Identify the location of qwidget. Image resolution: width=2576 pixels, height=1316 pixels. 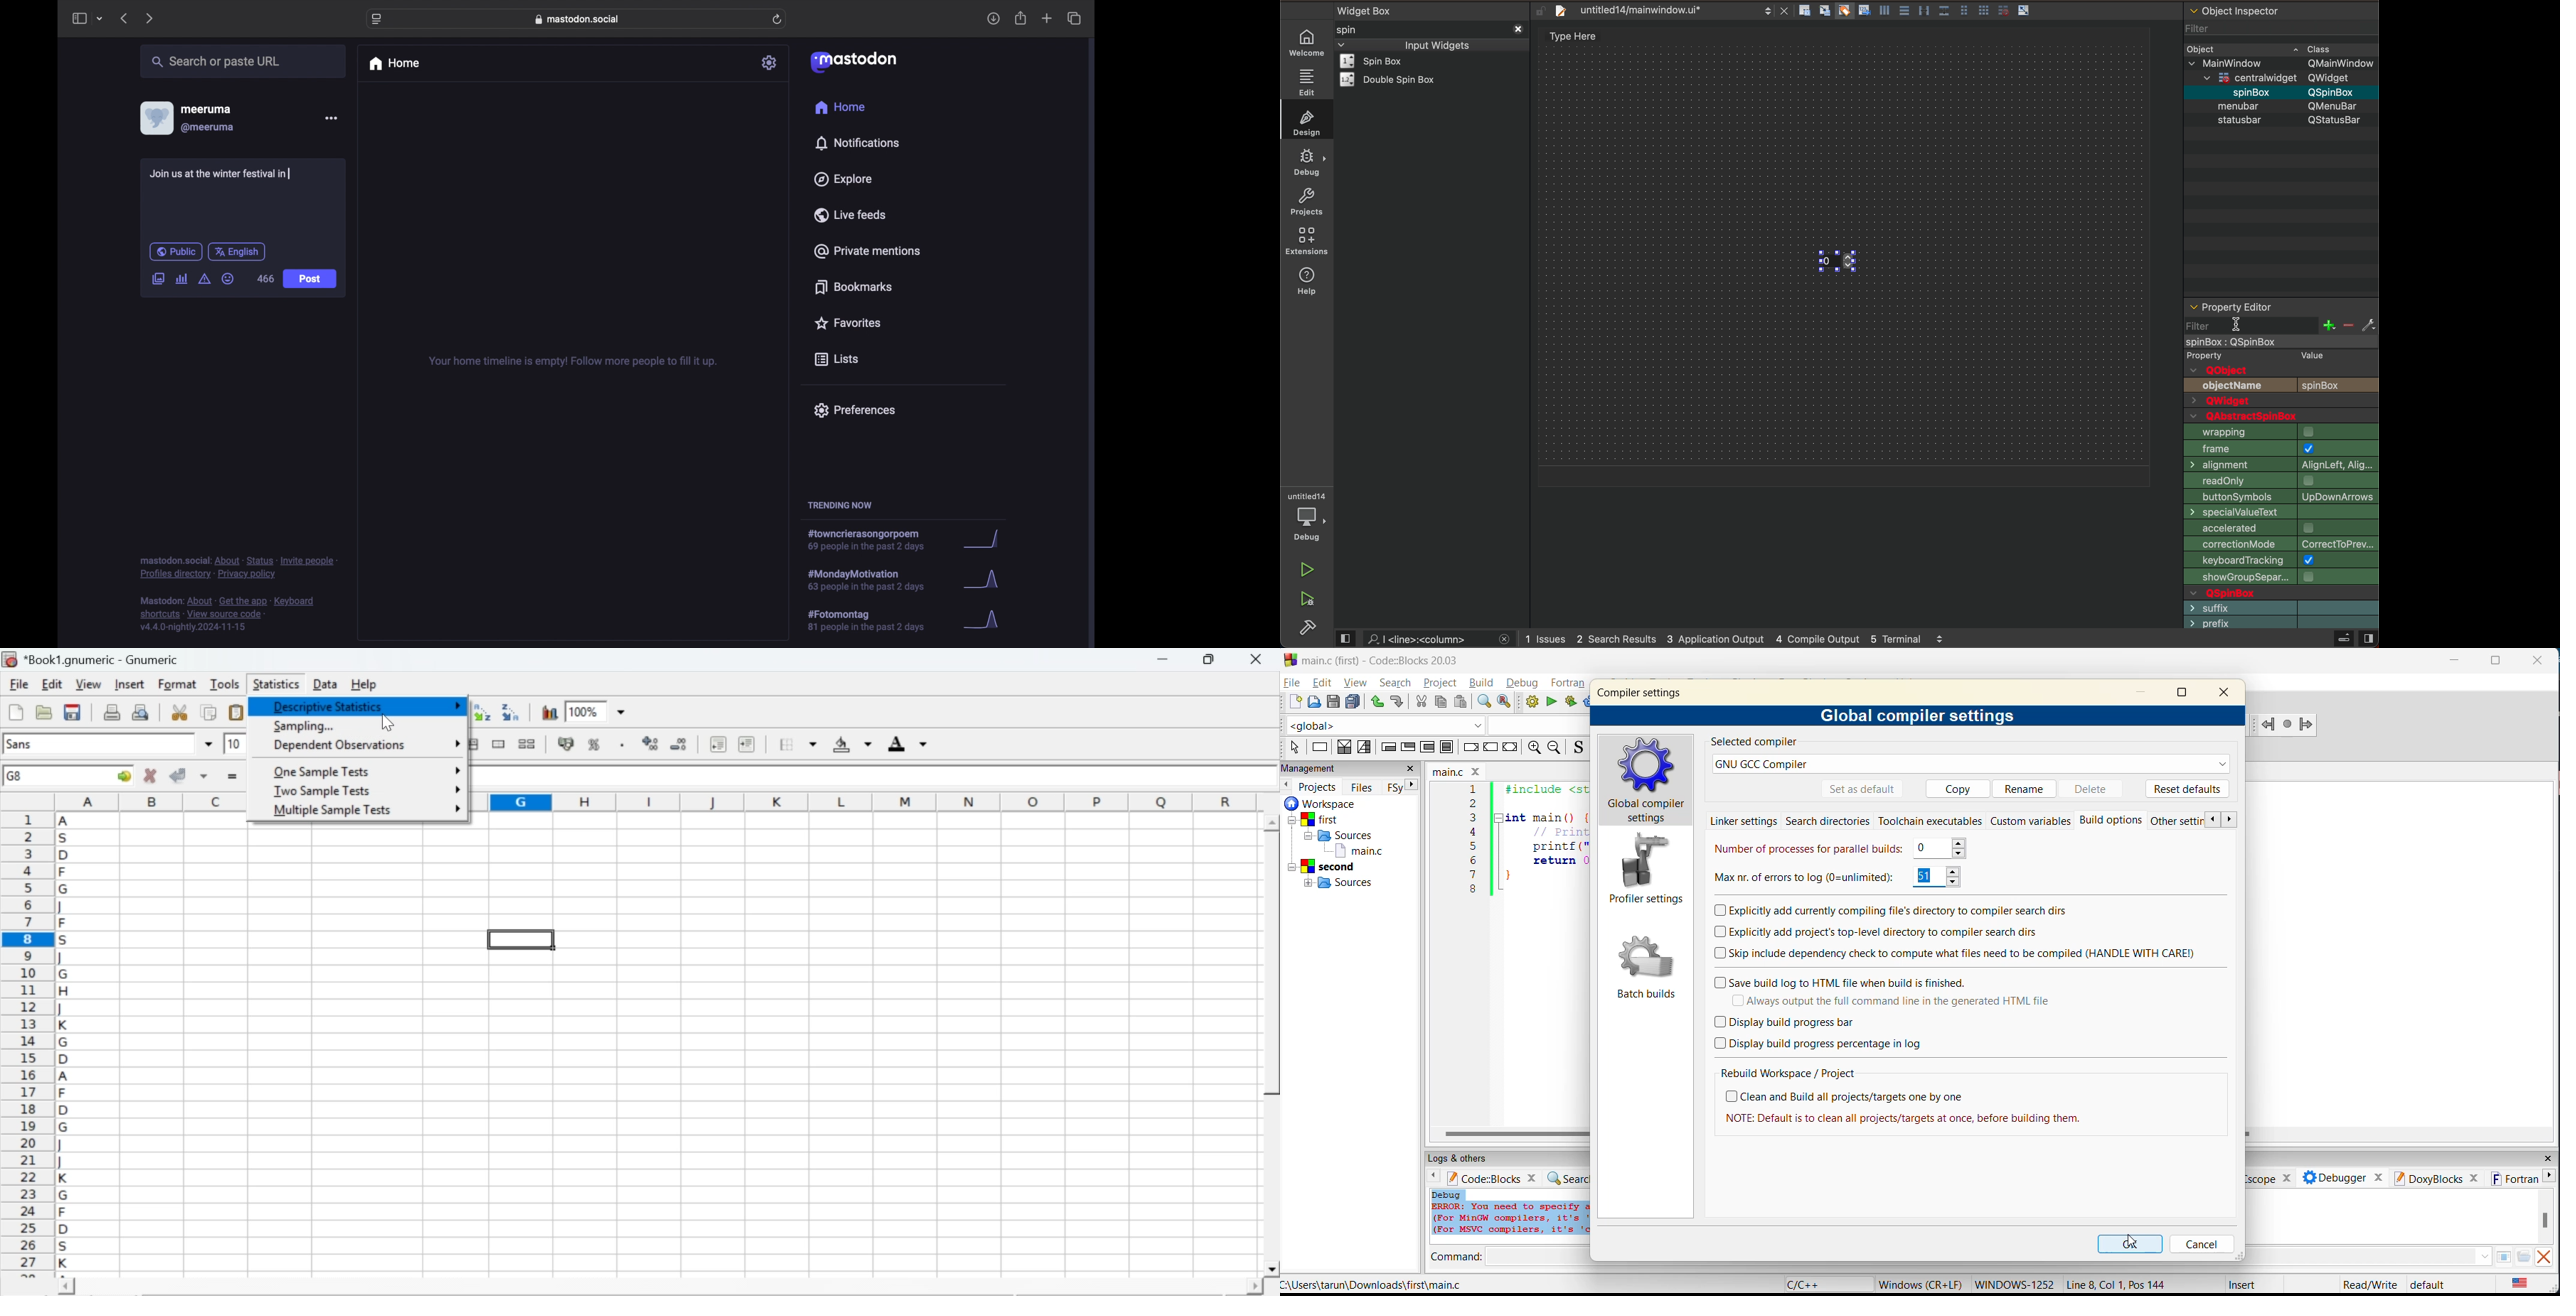
(2281, 402).